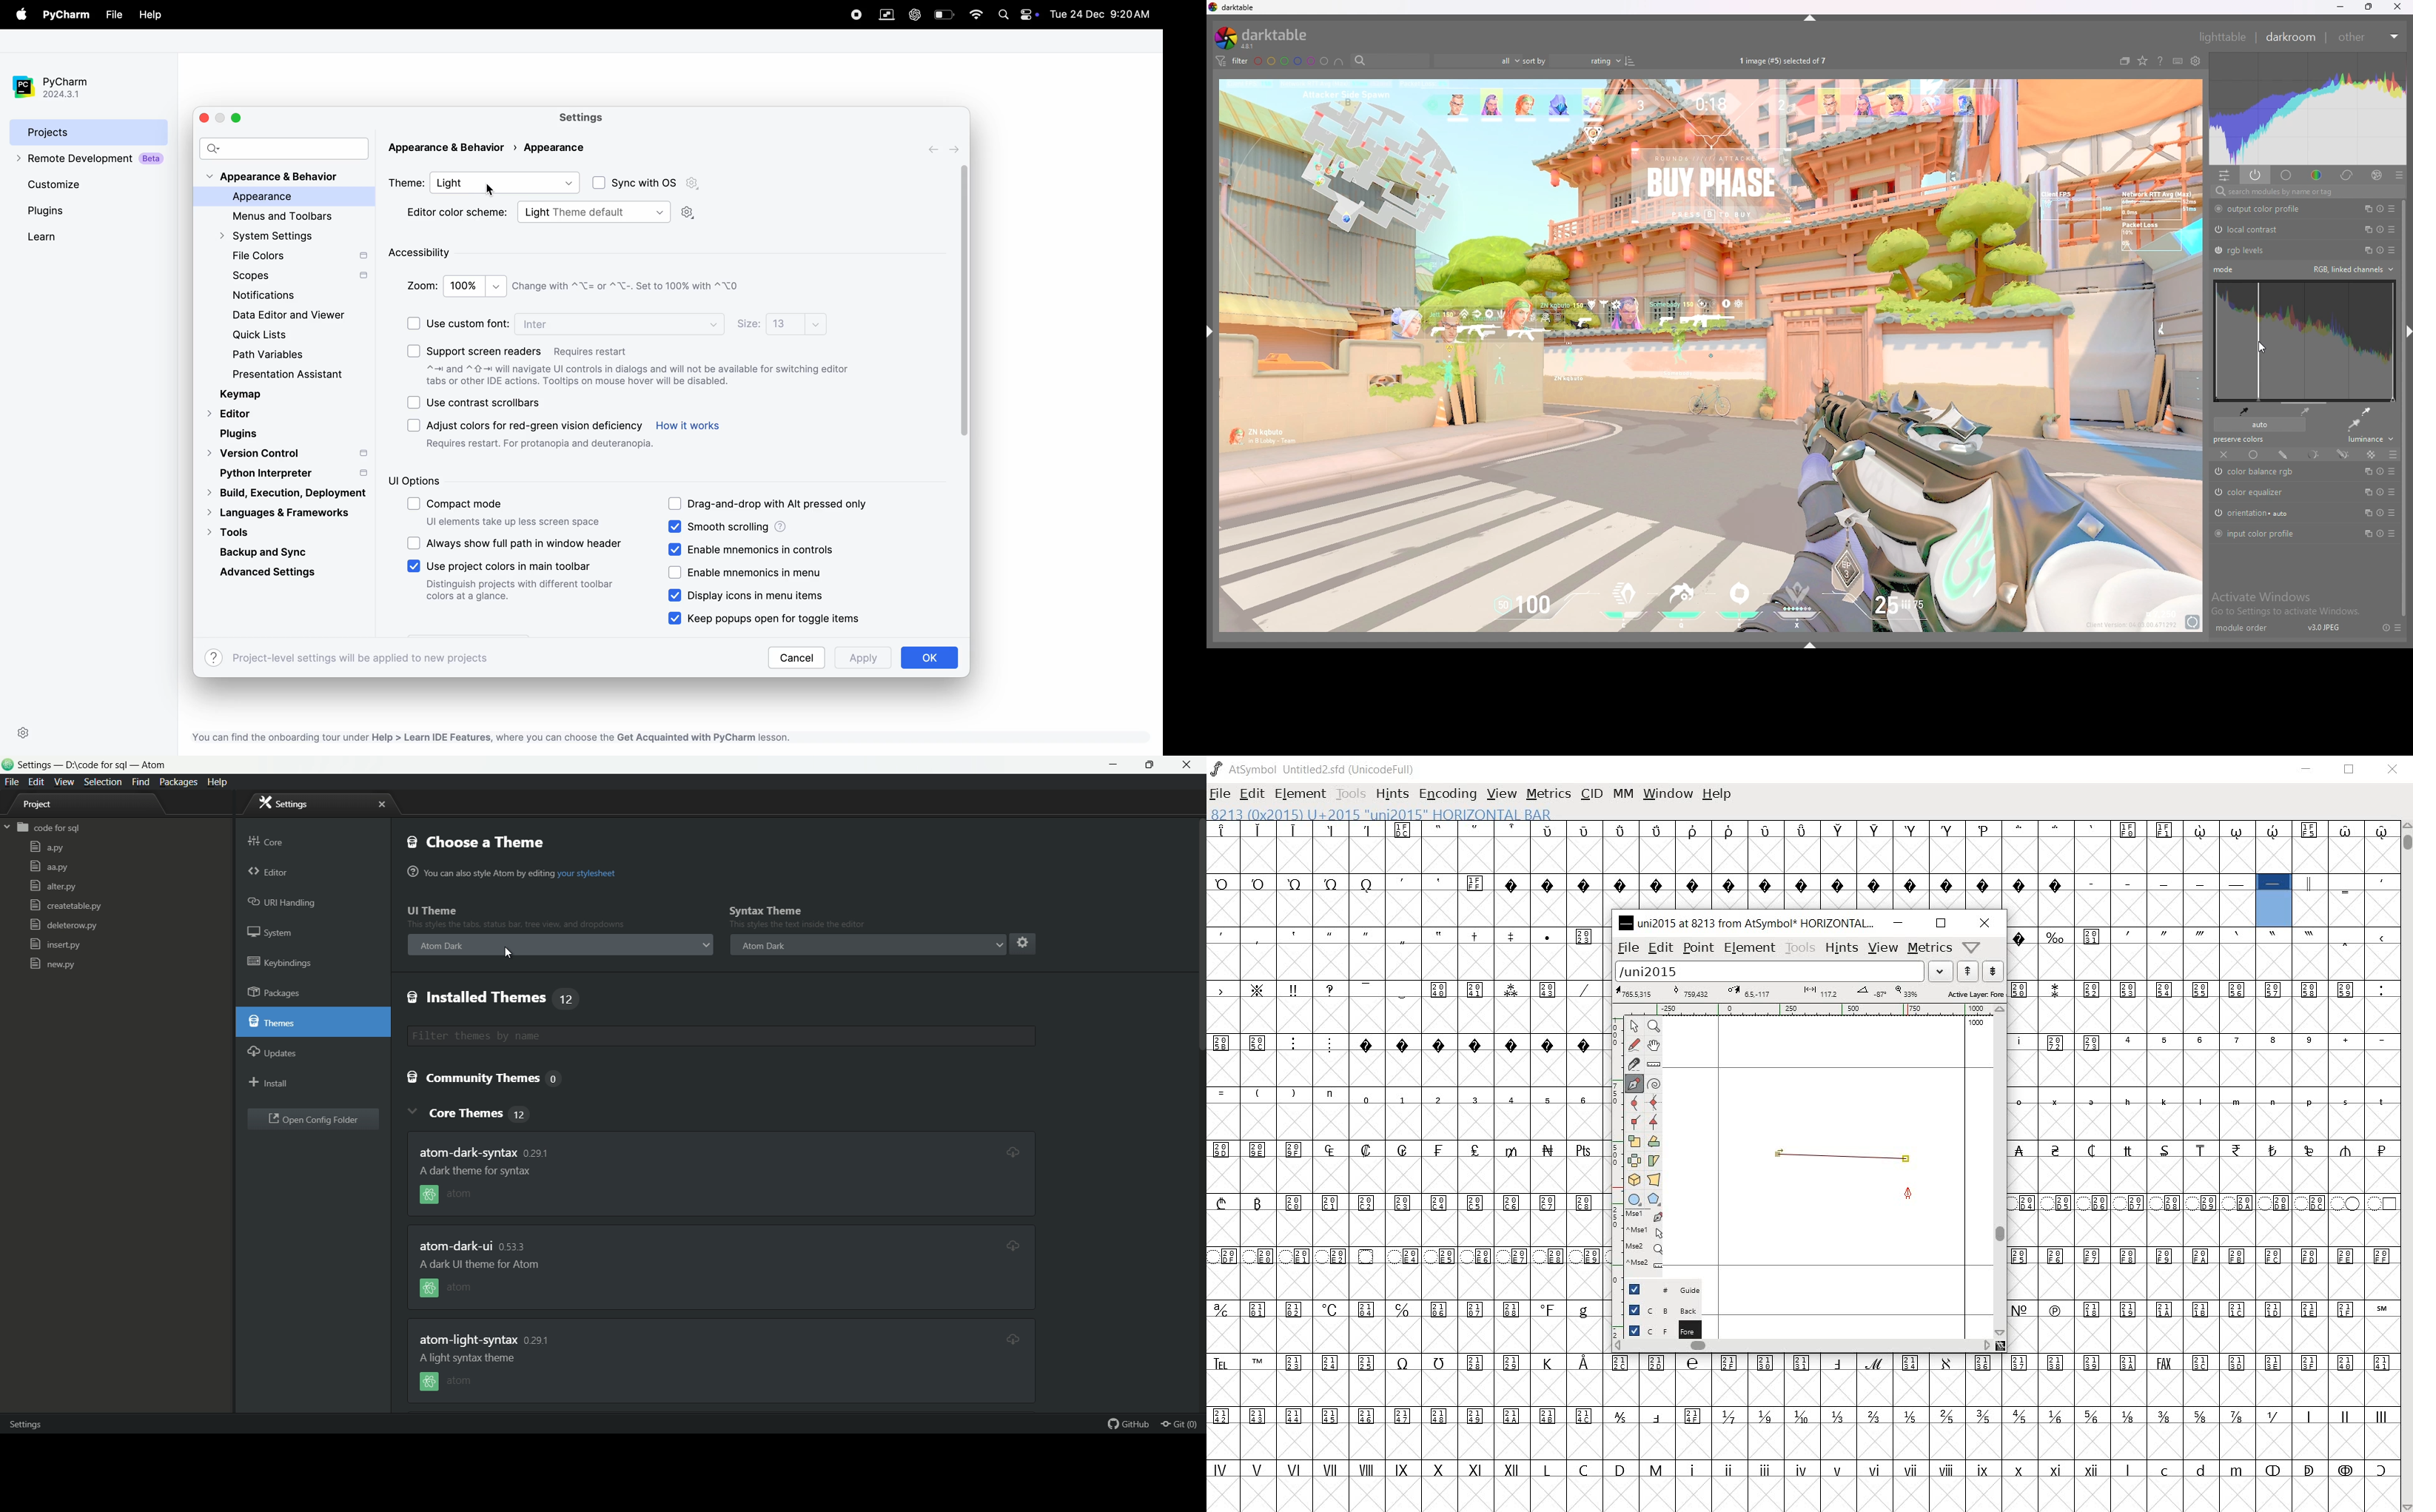 Image resolution: width=2436 pixels, height=1512 pixels. What do you see at coordinates (443, 945) in the screenshot?
I see `atom dark` at bounding box center [443, 945].